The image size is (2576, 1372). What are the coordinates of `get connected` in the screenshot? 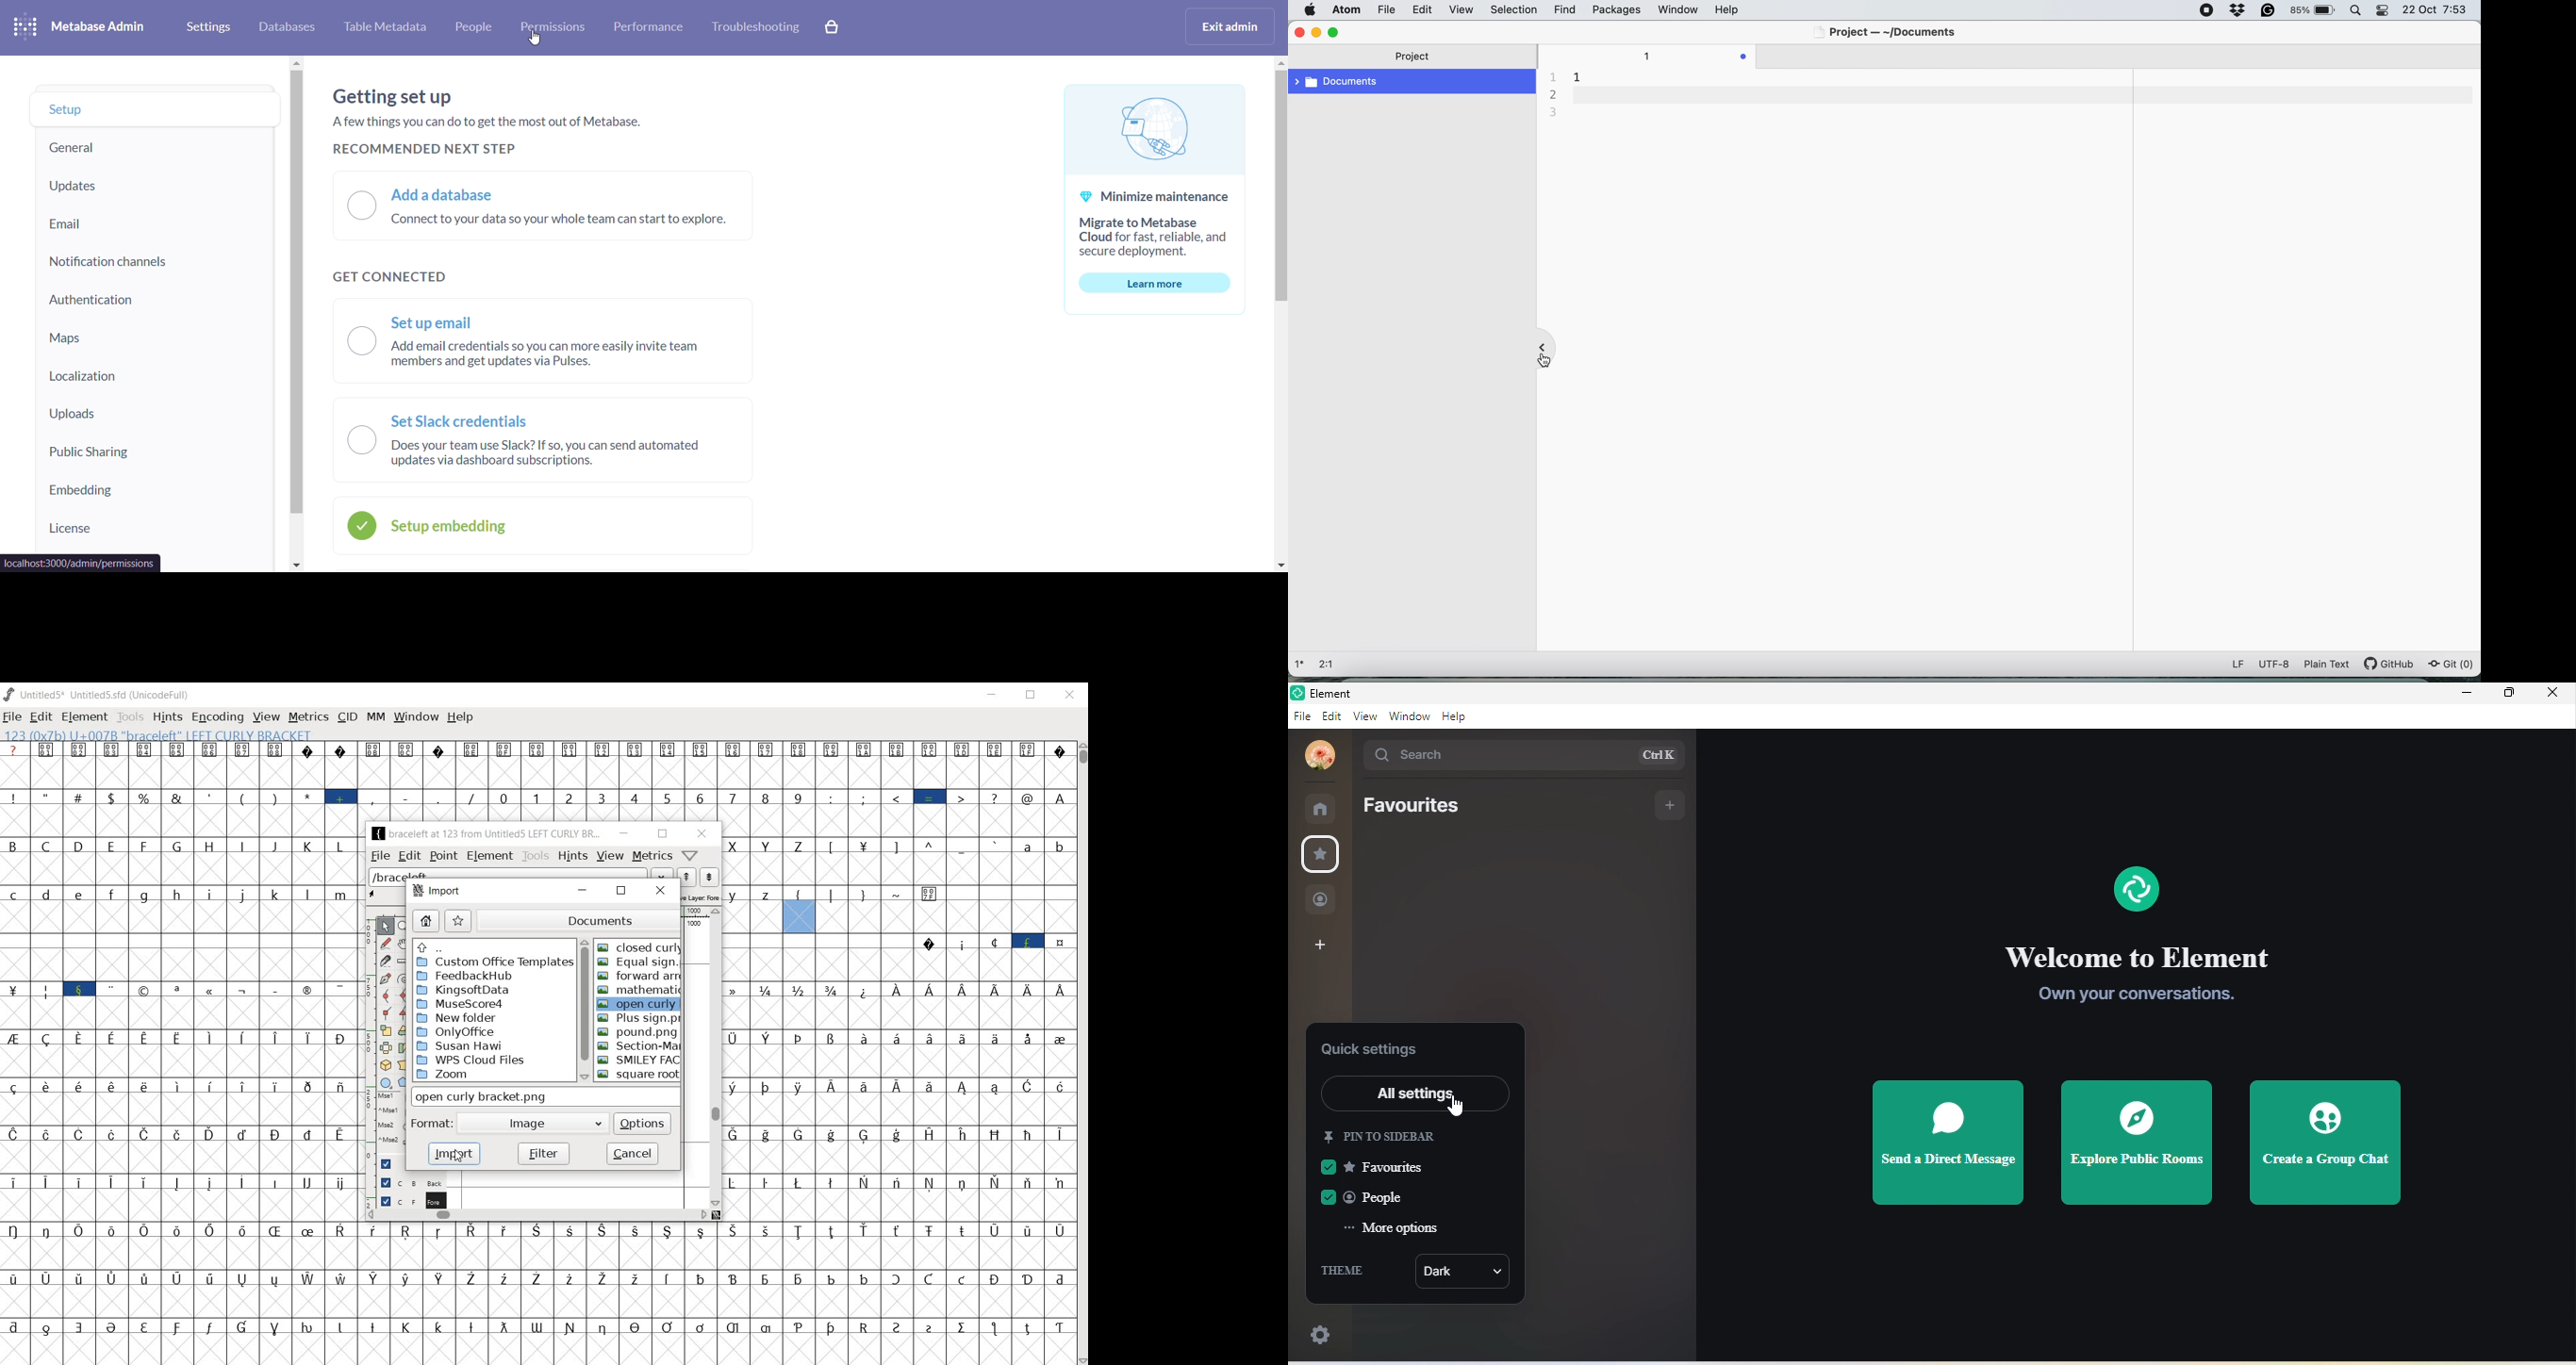 It's located at (391, 278).